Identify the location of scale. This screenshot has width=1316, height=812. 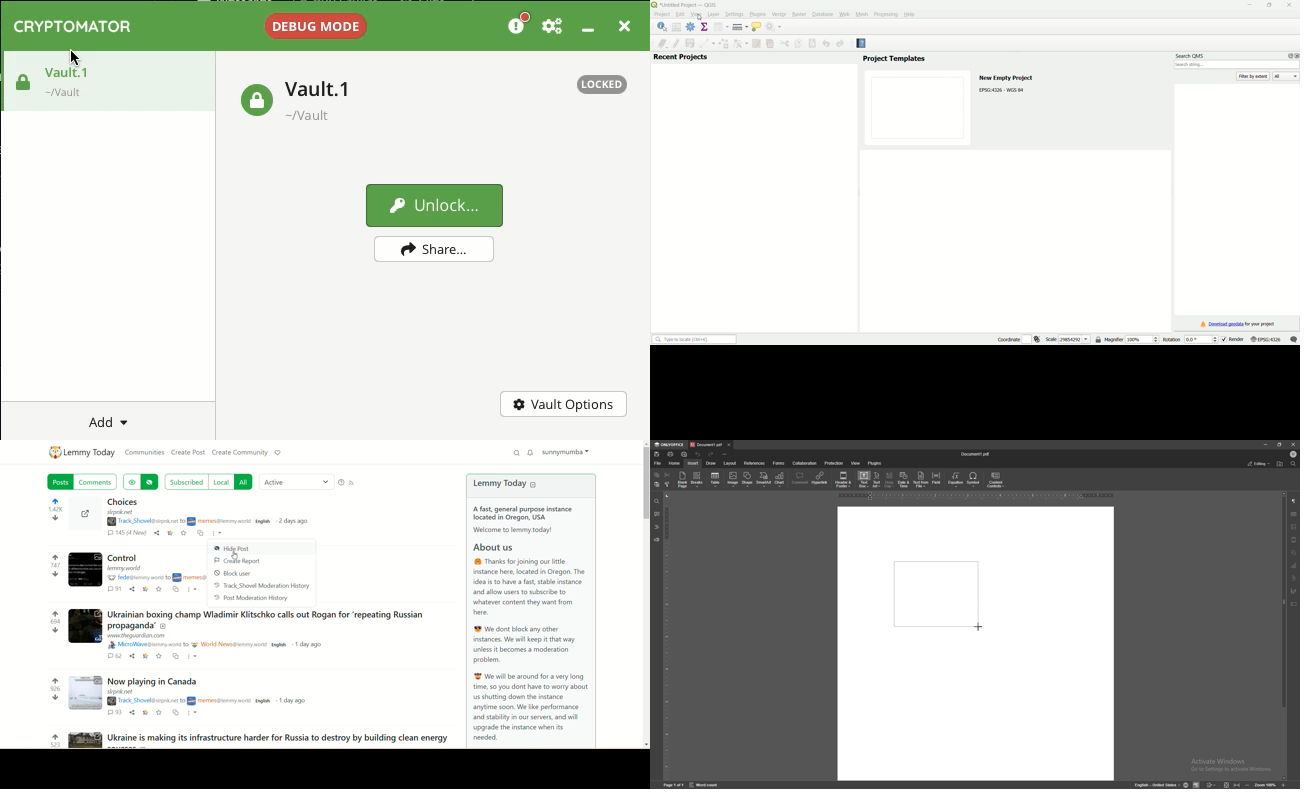
(1068, 339).